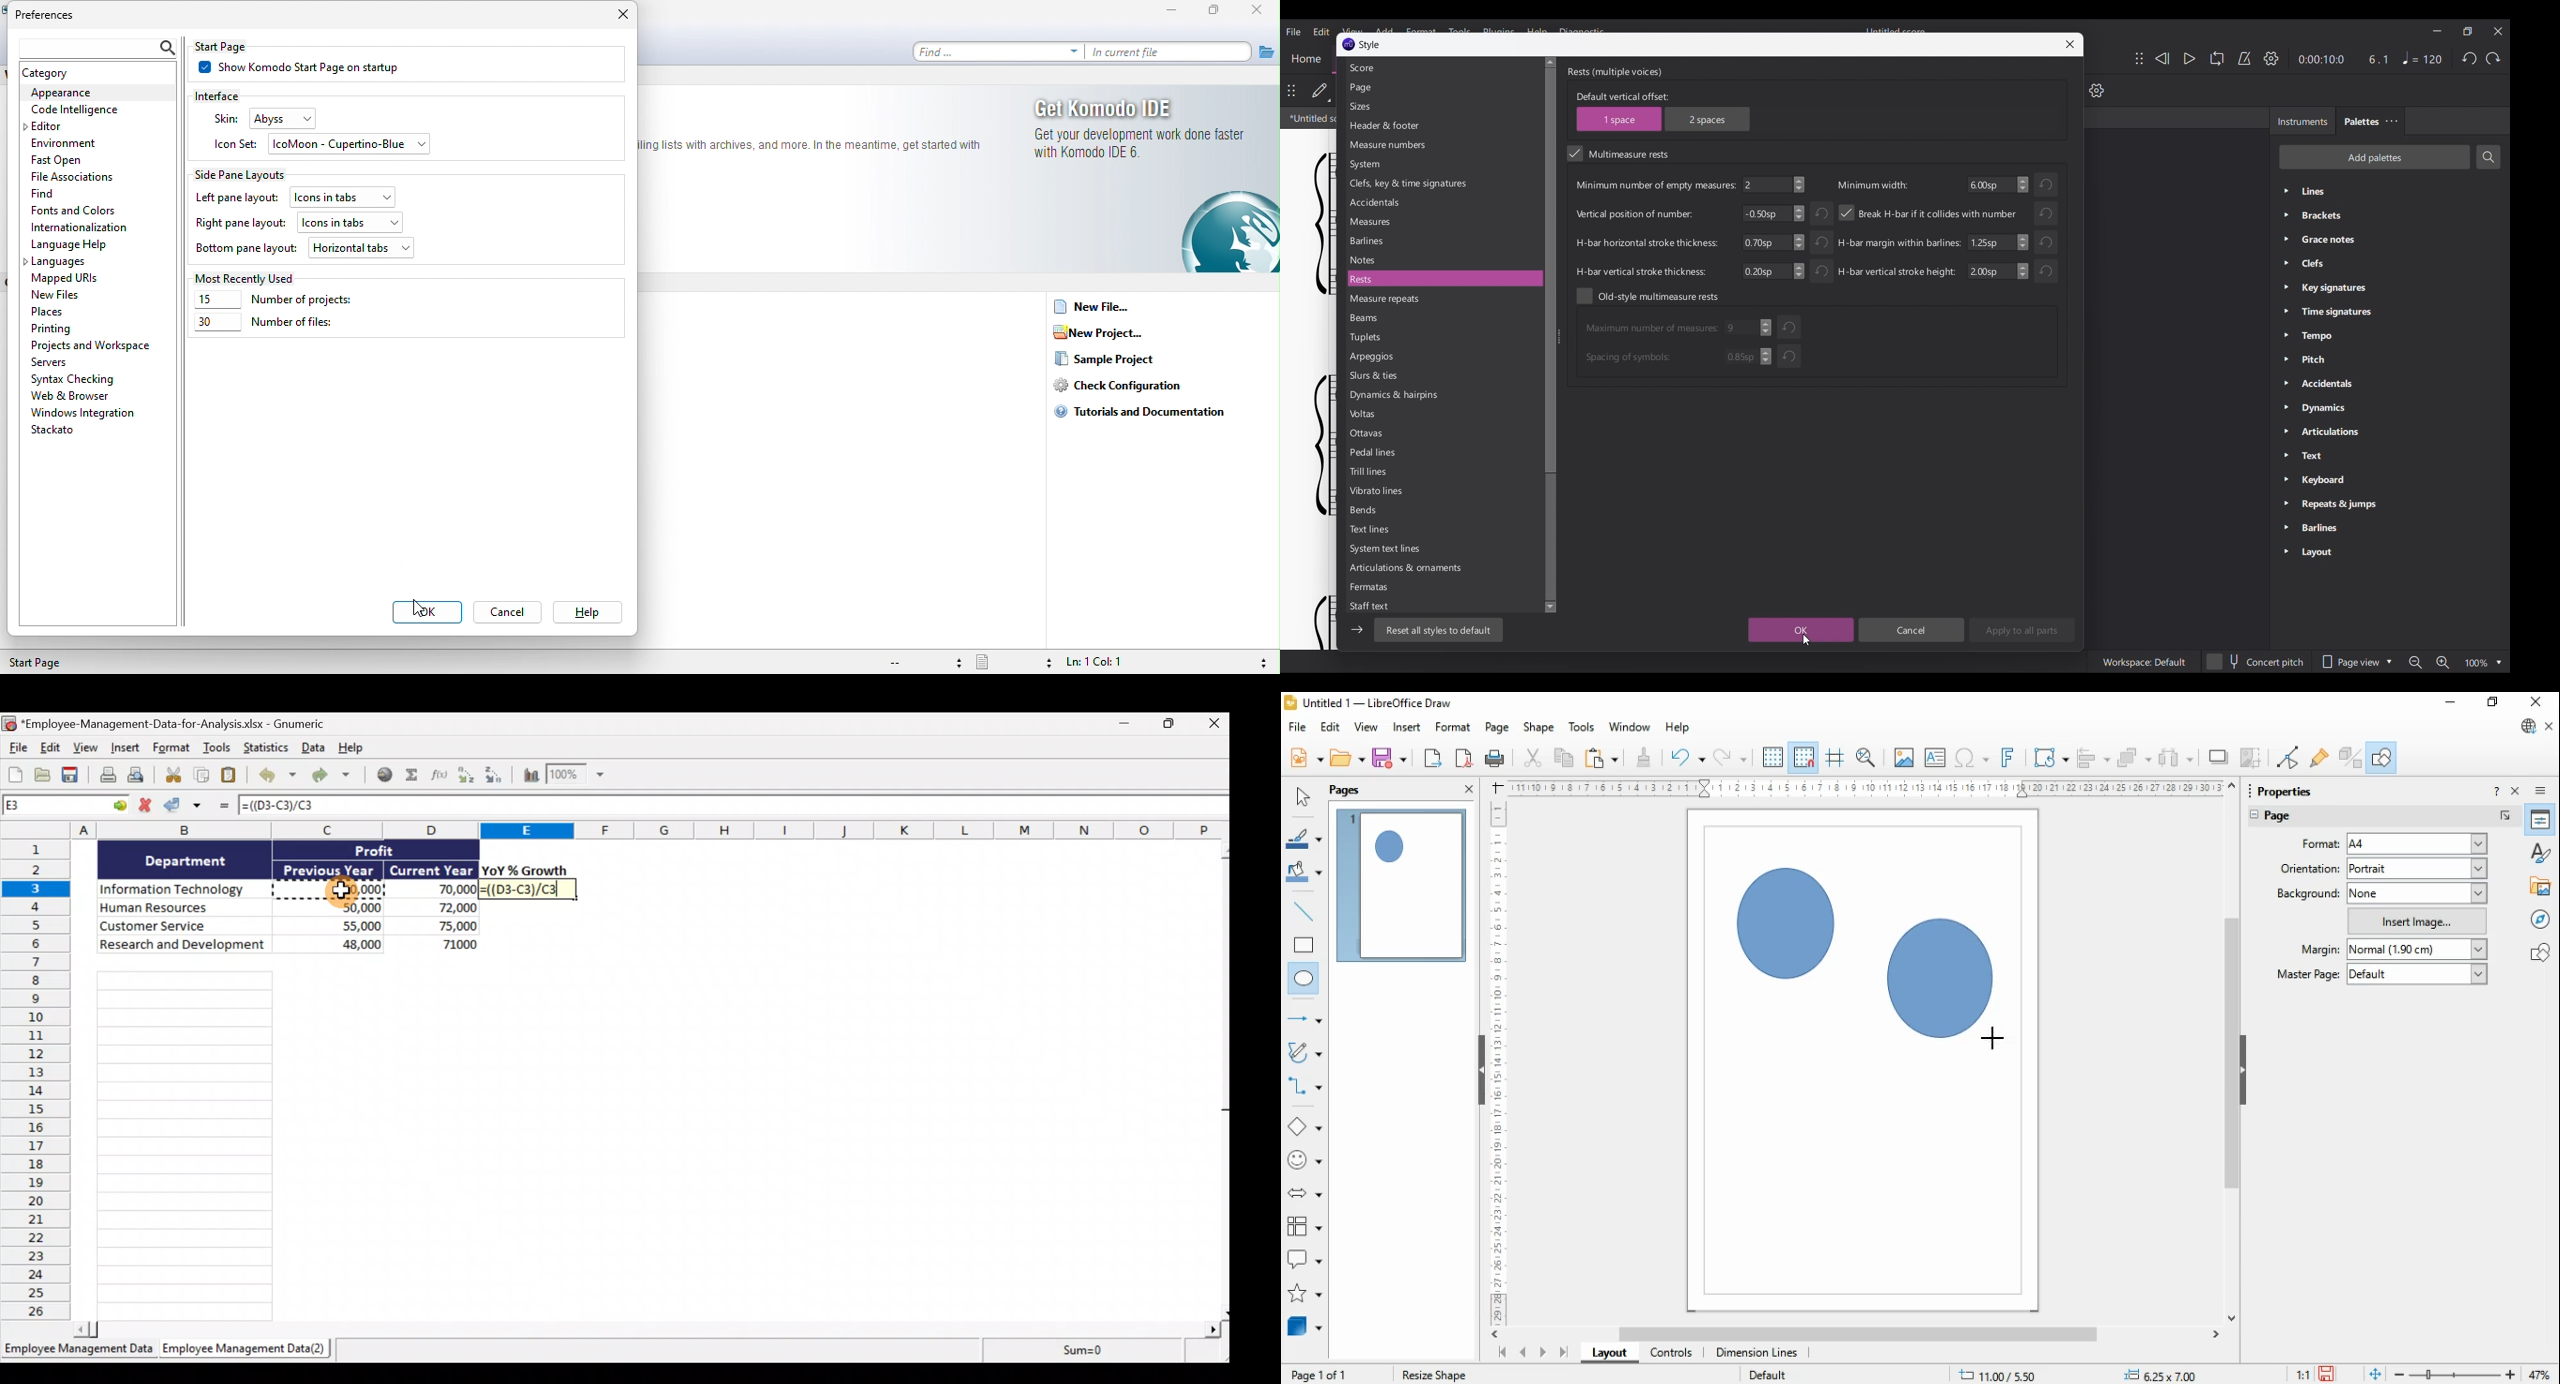 The width and height of the screenshot is (2576, 1400). Describe the element at coordinates (1306, 1053) in the screenshot. I see `curves and polygons` at that location.